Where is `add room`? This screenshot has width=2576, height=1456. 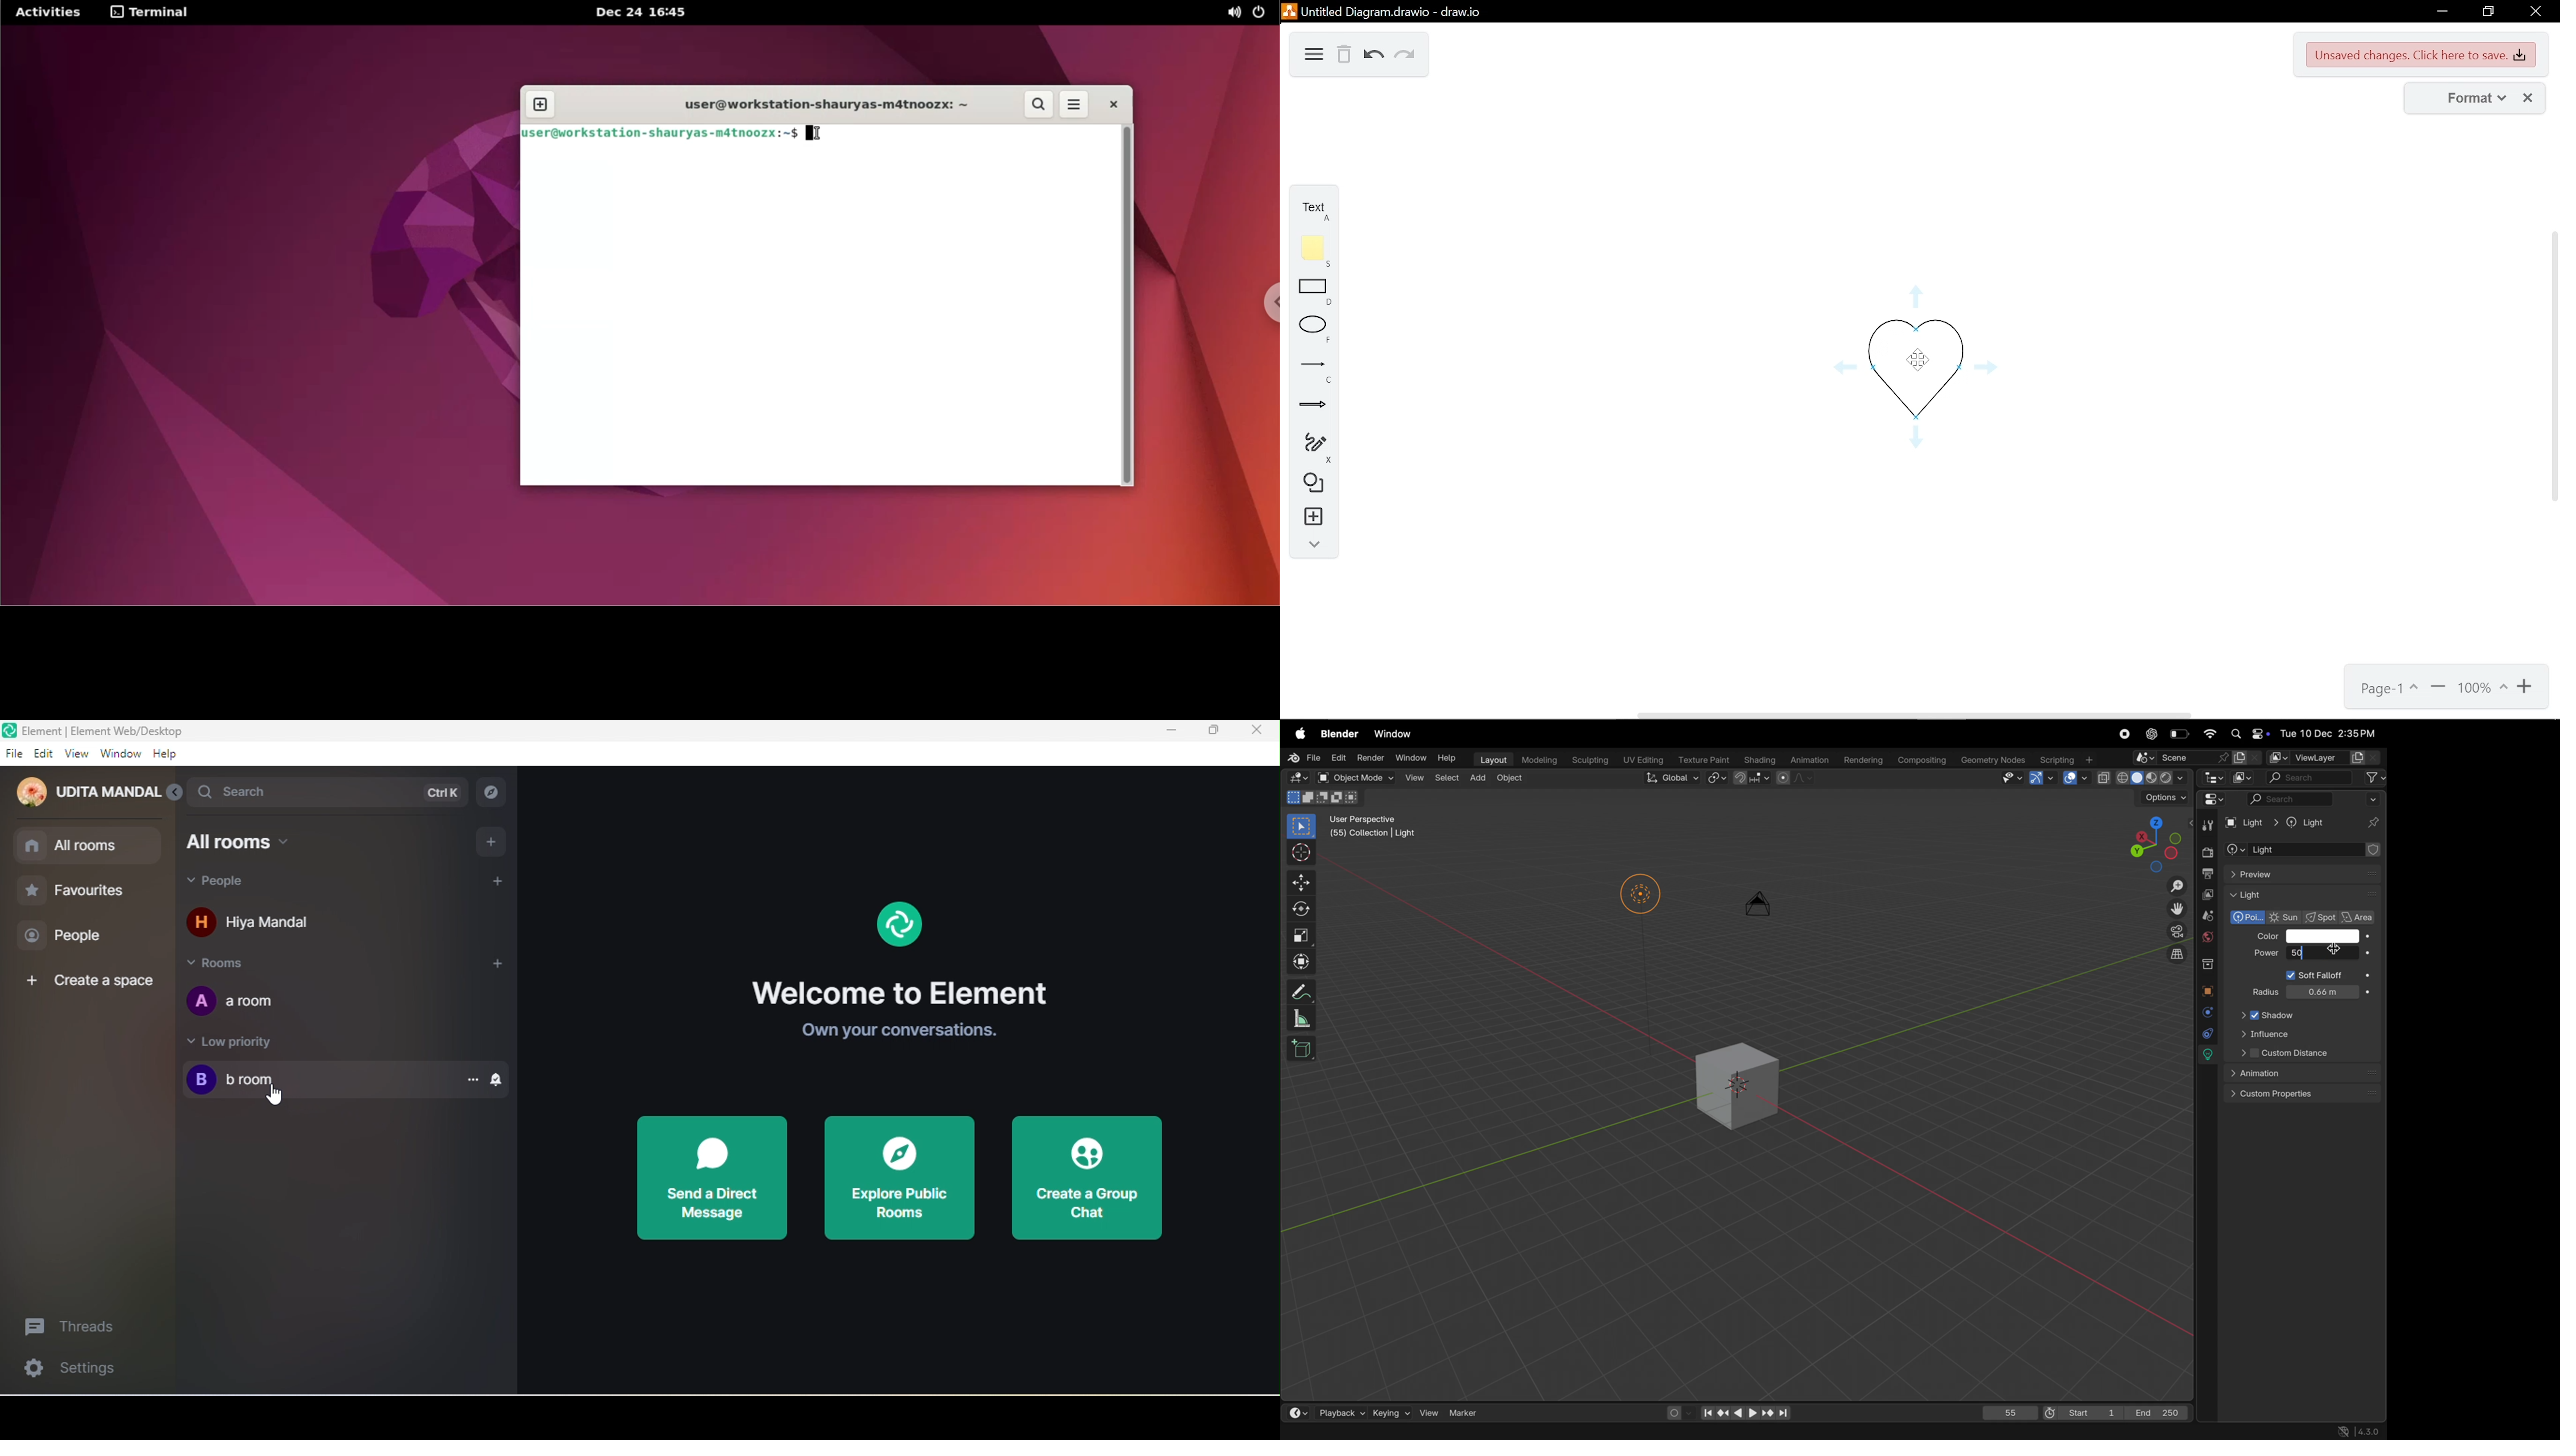
add room is located at coordinates (502, 969).